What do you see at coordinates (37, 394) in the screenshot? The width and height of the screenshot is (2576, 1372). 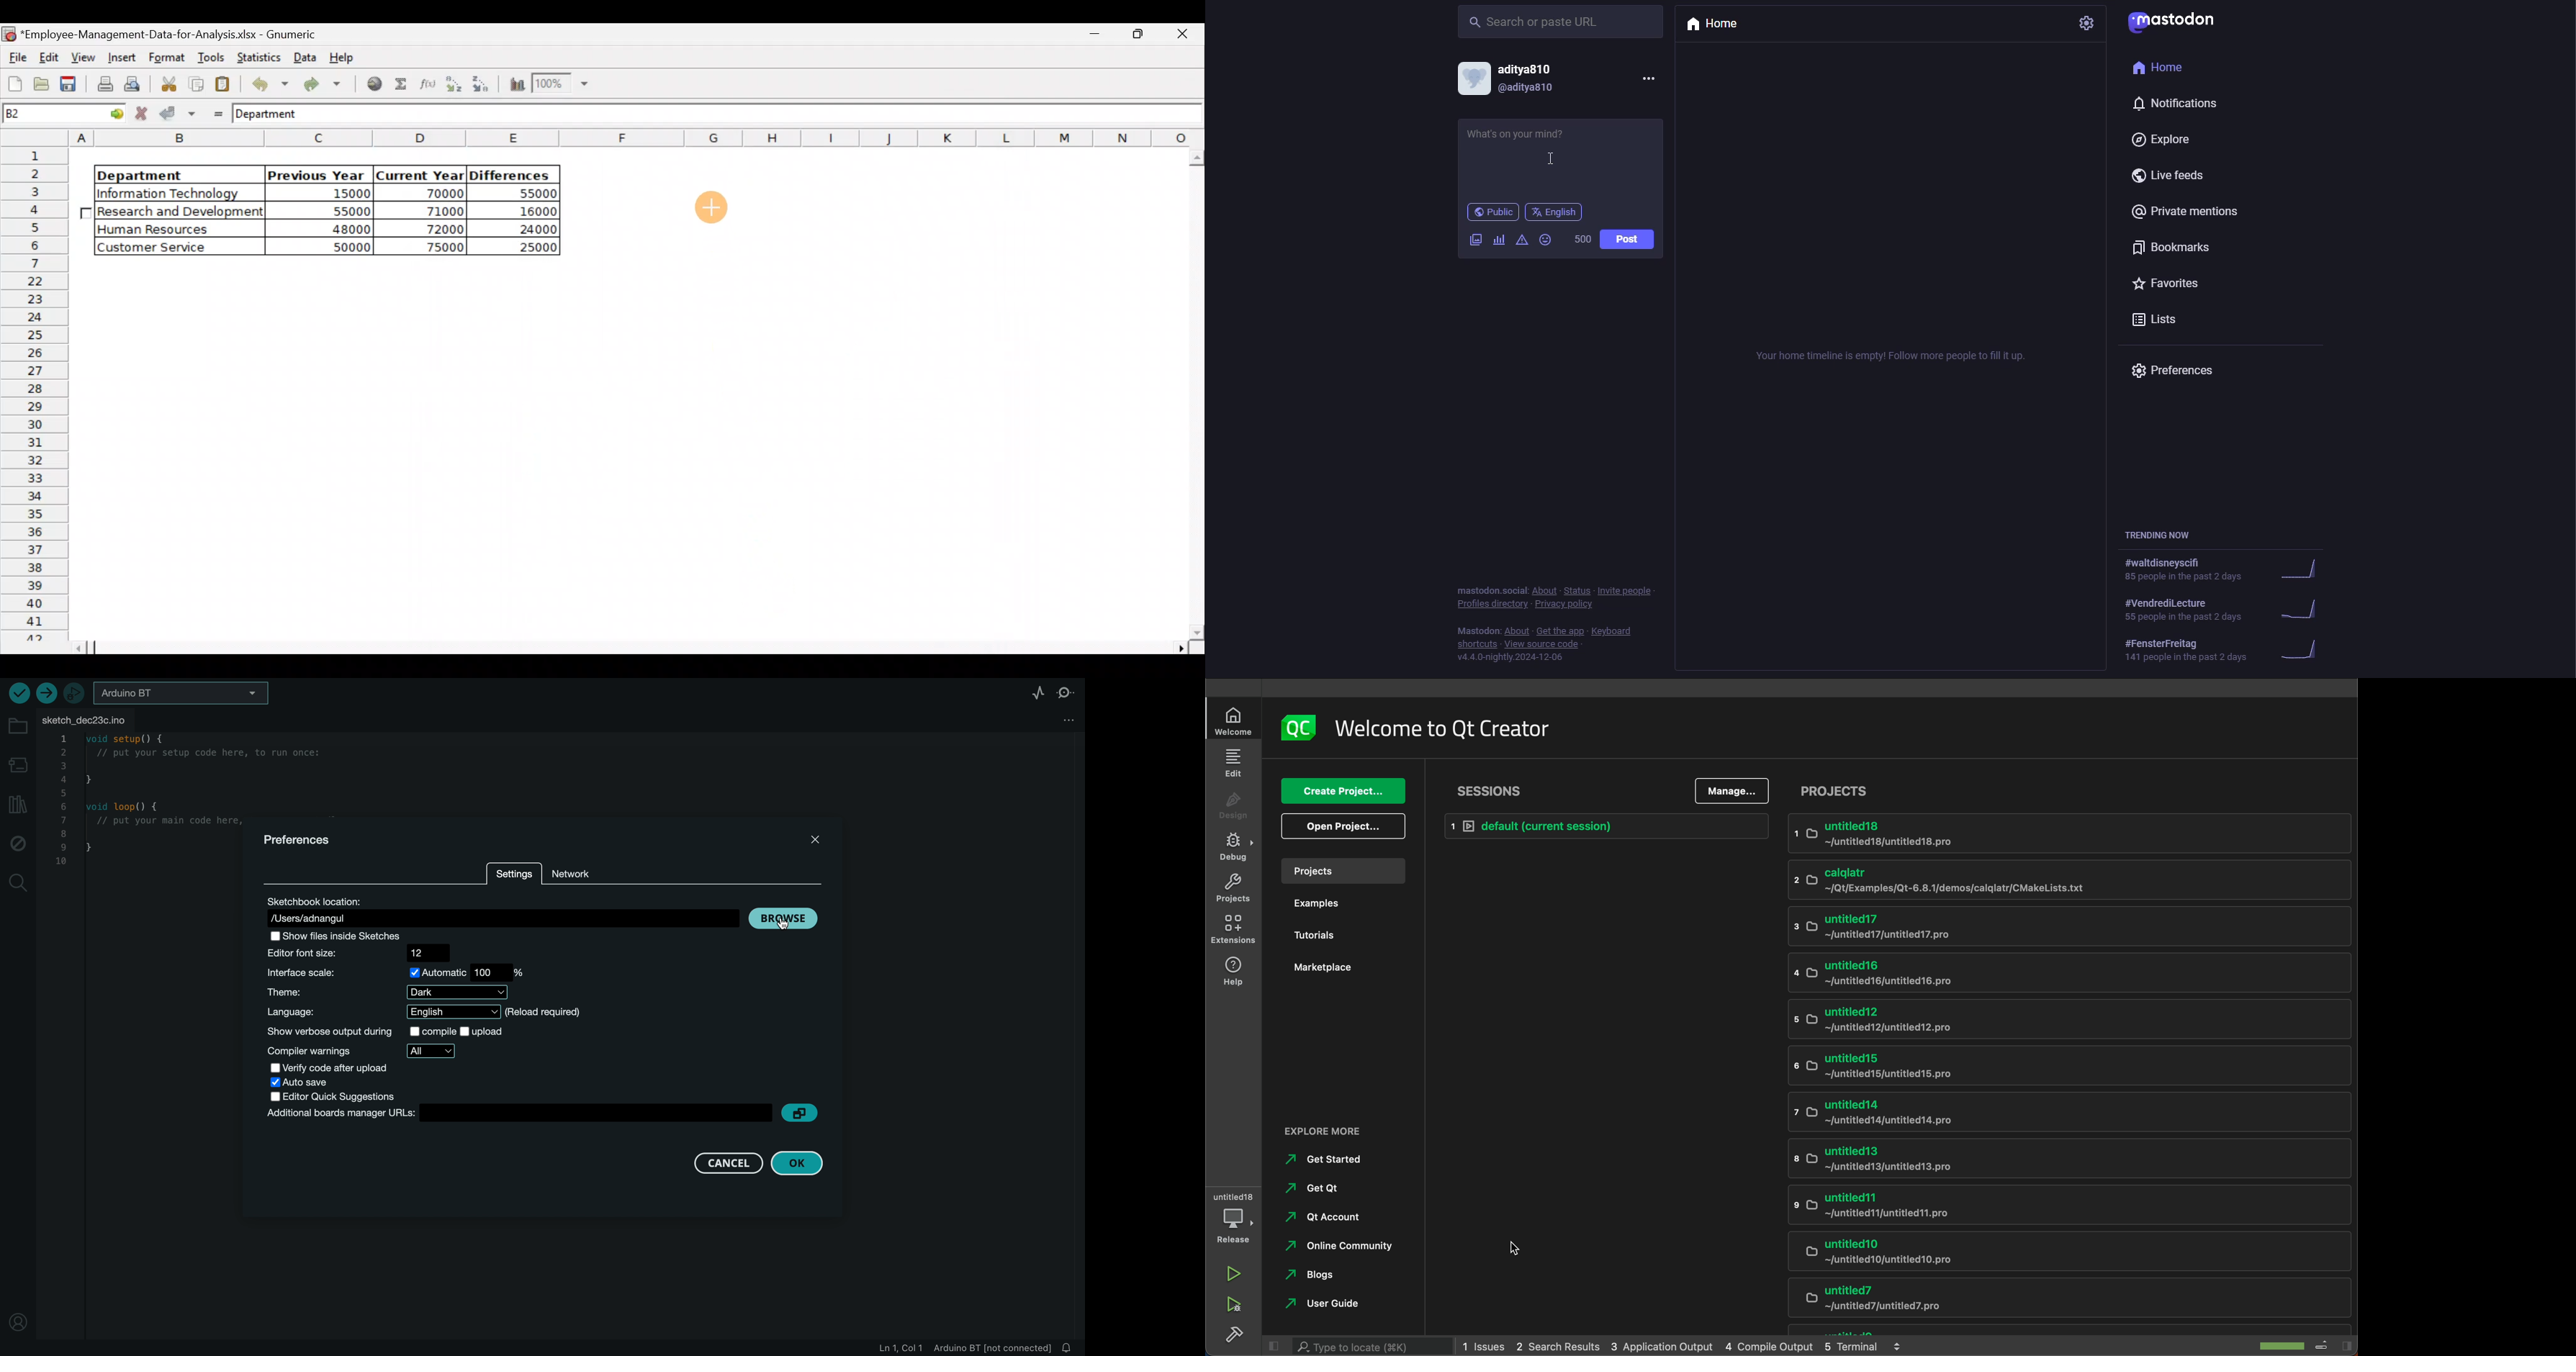 I see `Rows` at bounding box center [37, 394].